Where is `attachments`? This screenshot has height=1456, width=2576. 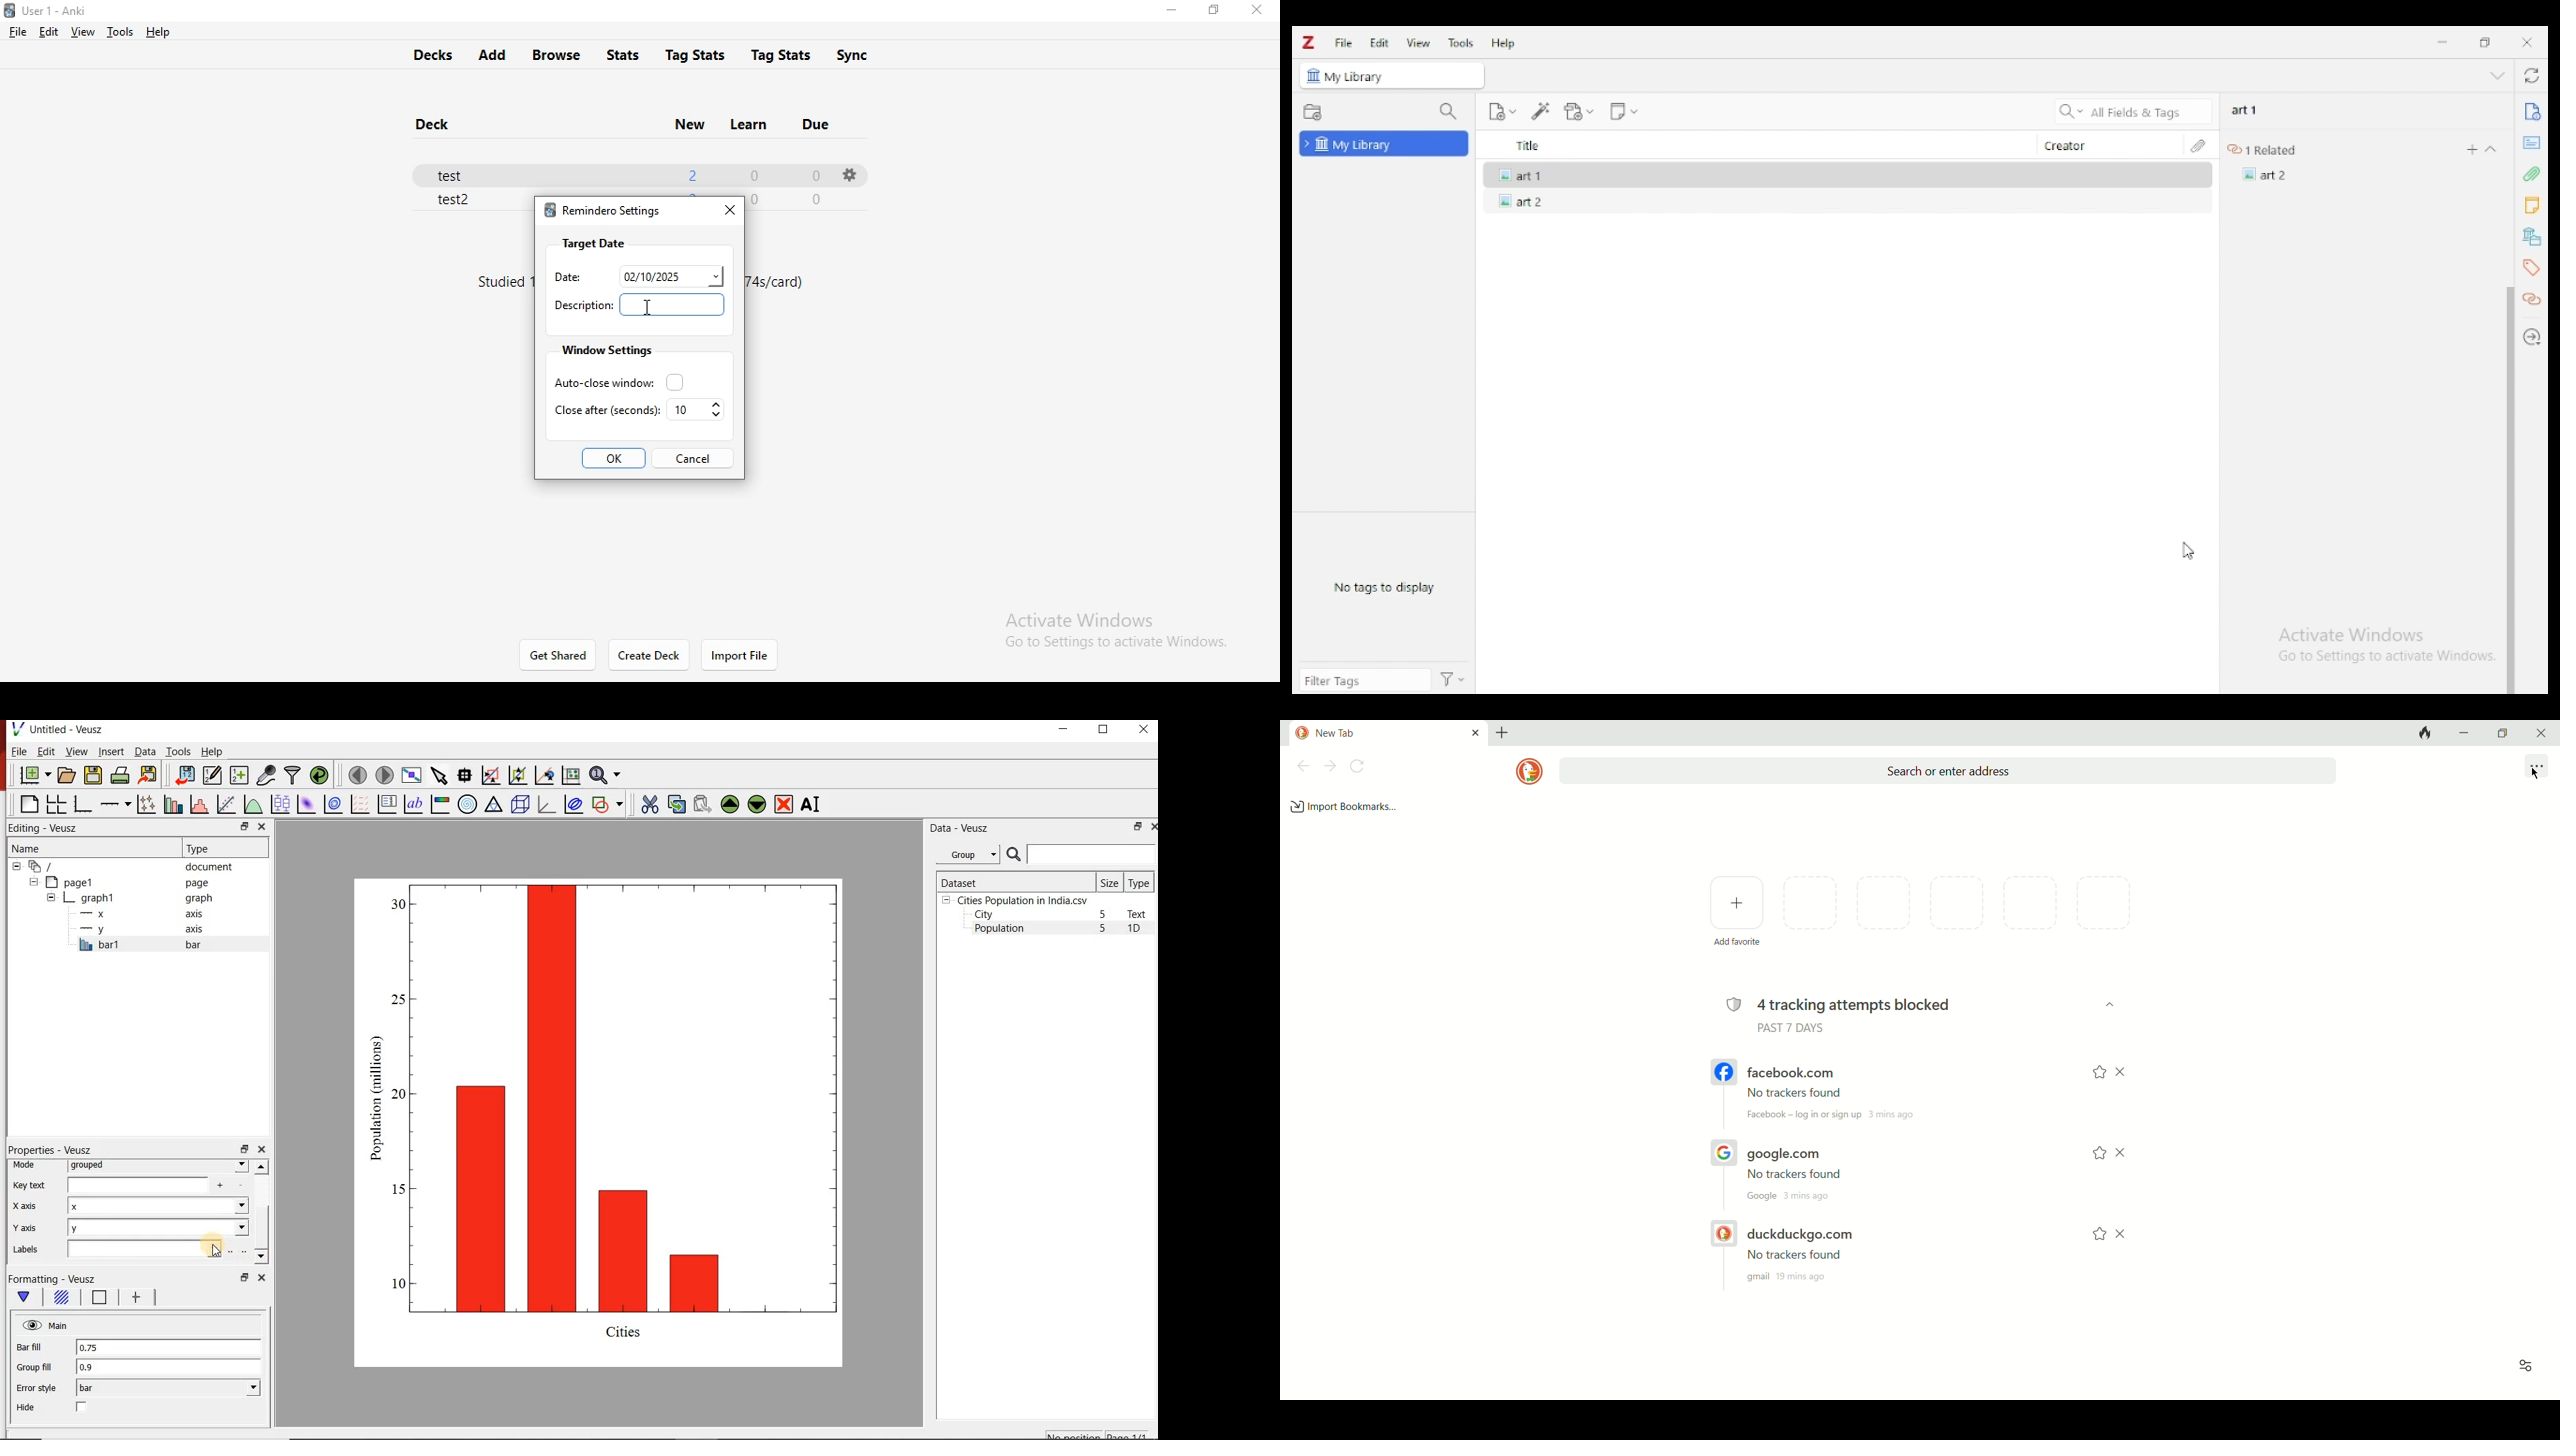
attachments is located at coordinates (2531, 173).